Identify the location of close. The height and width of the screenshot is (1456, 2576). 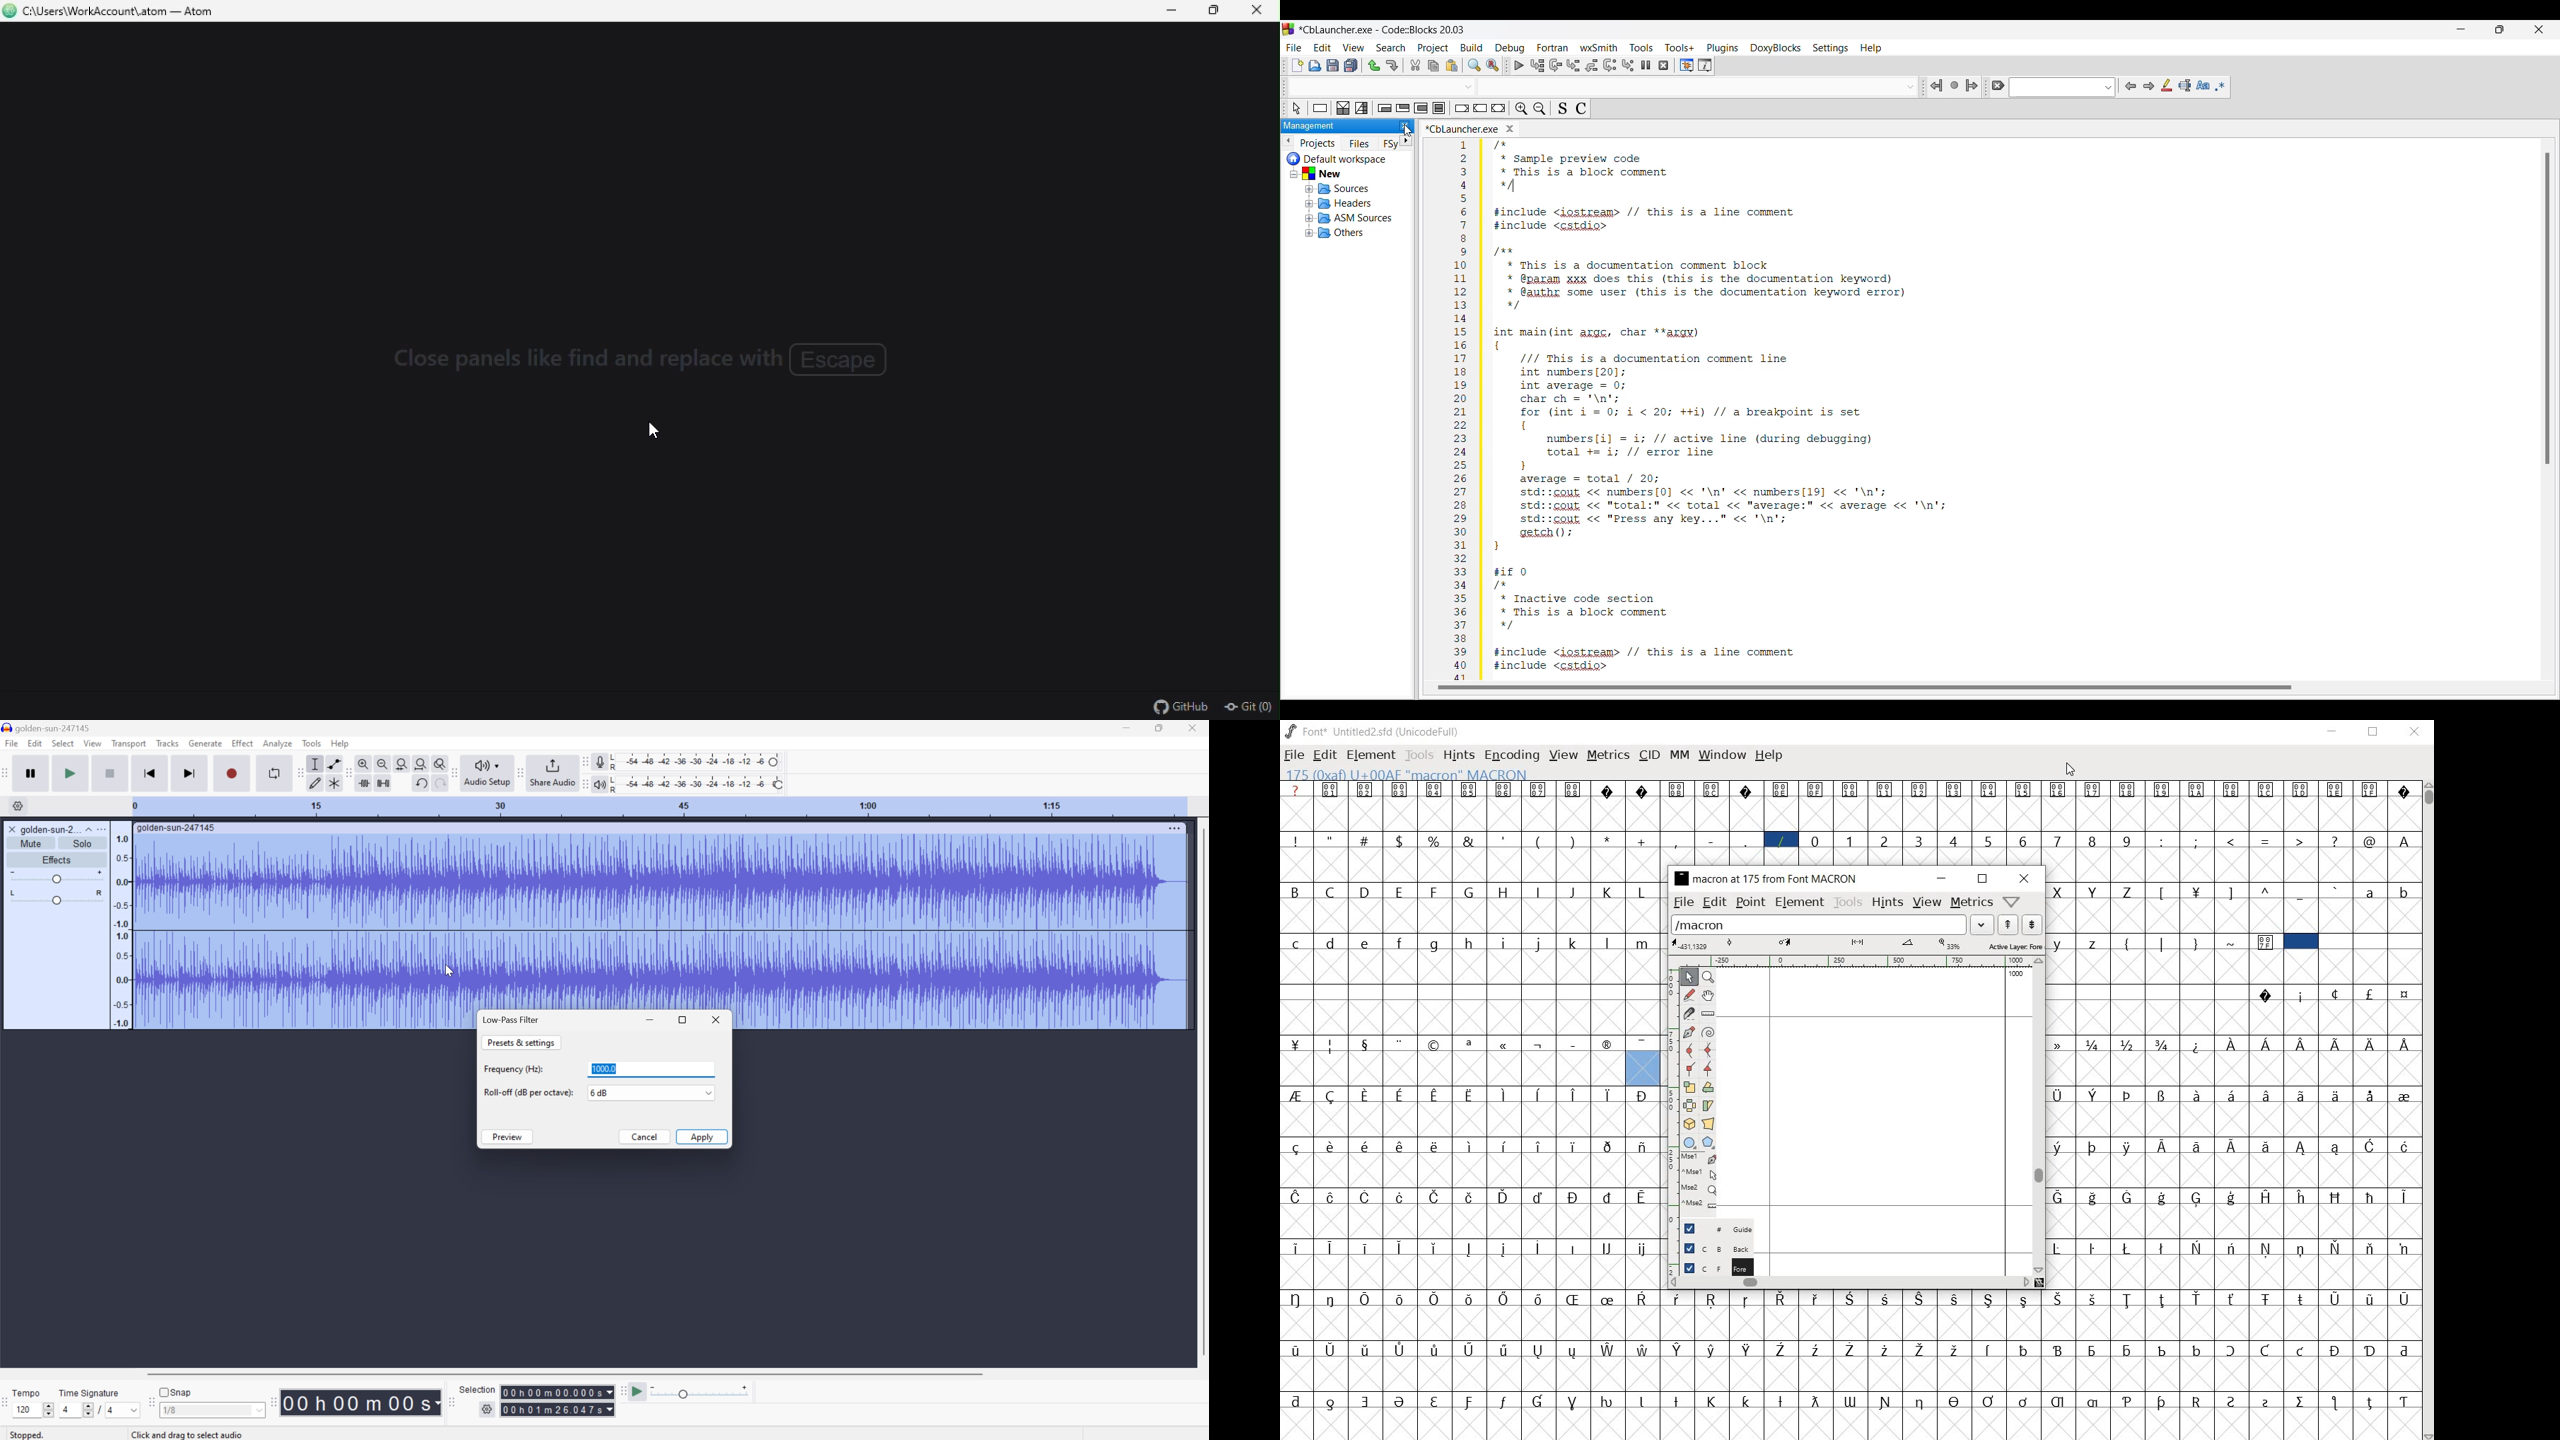
(2022, 878).